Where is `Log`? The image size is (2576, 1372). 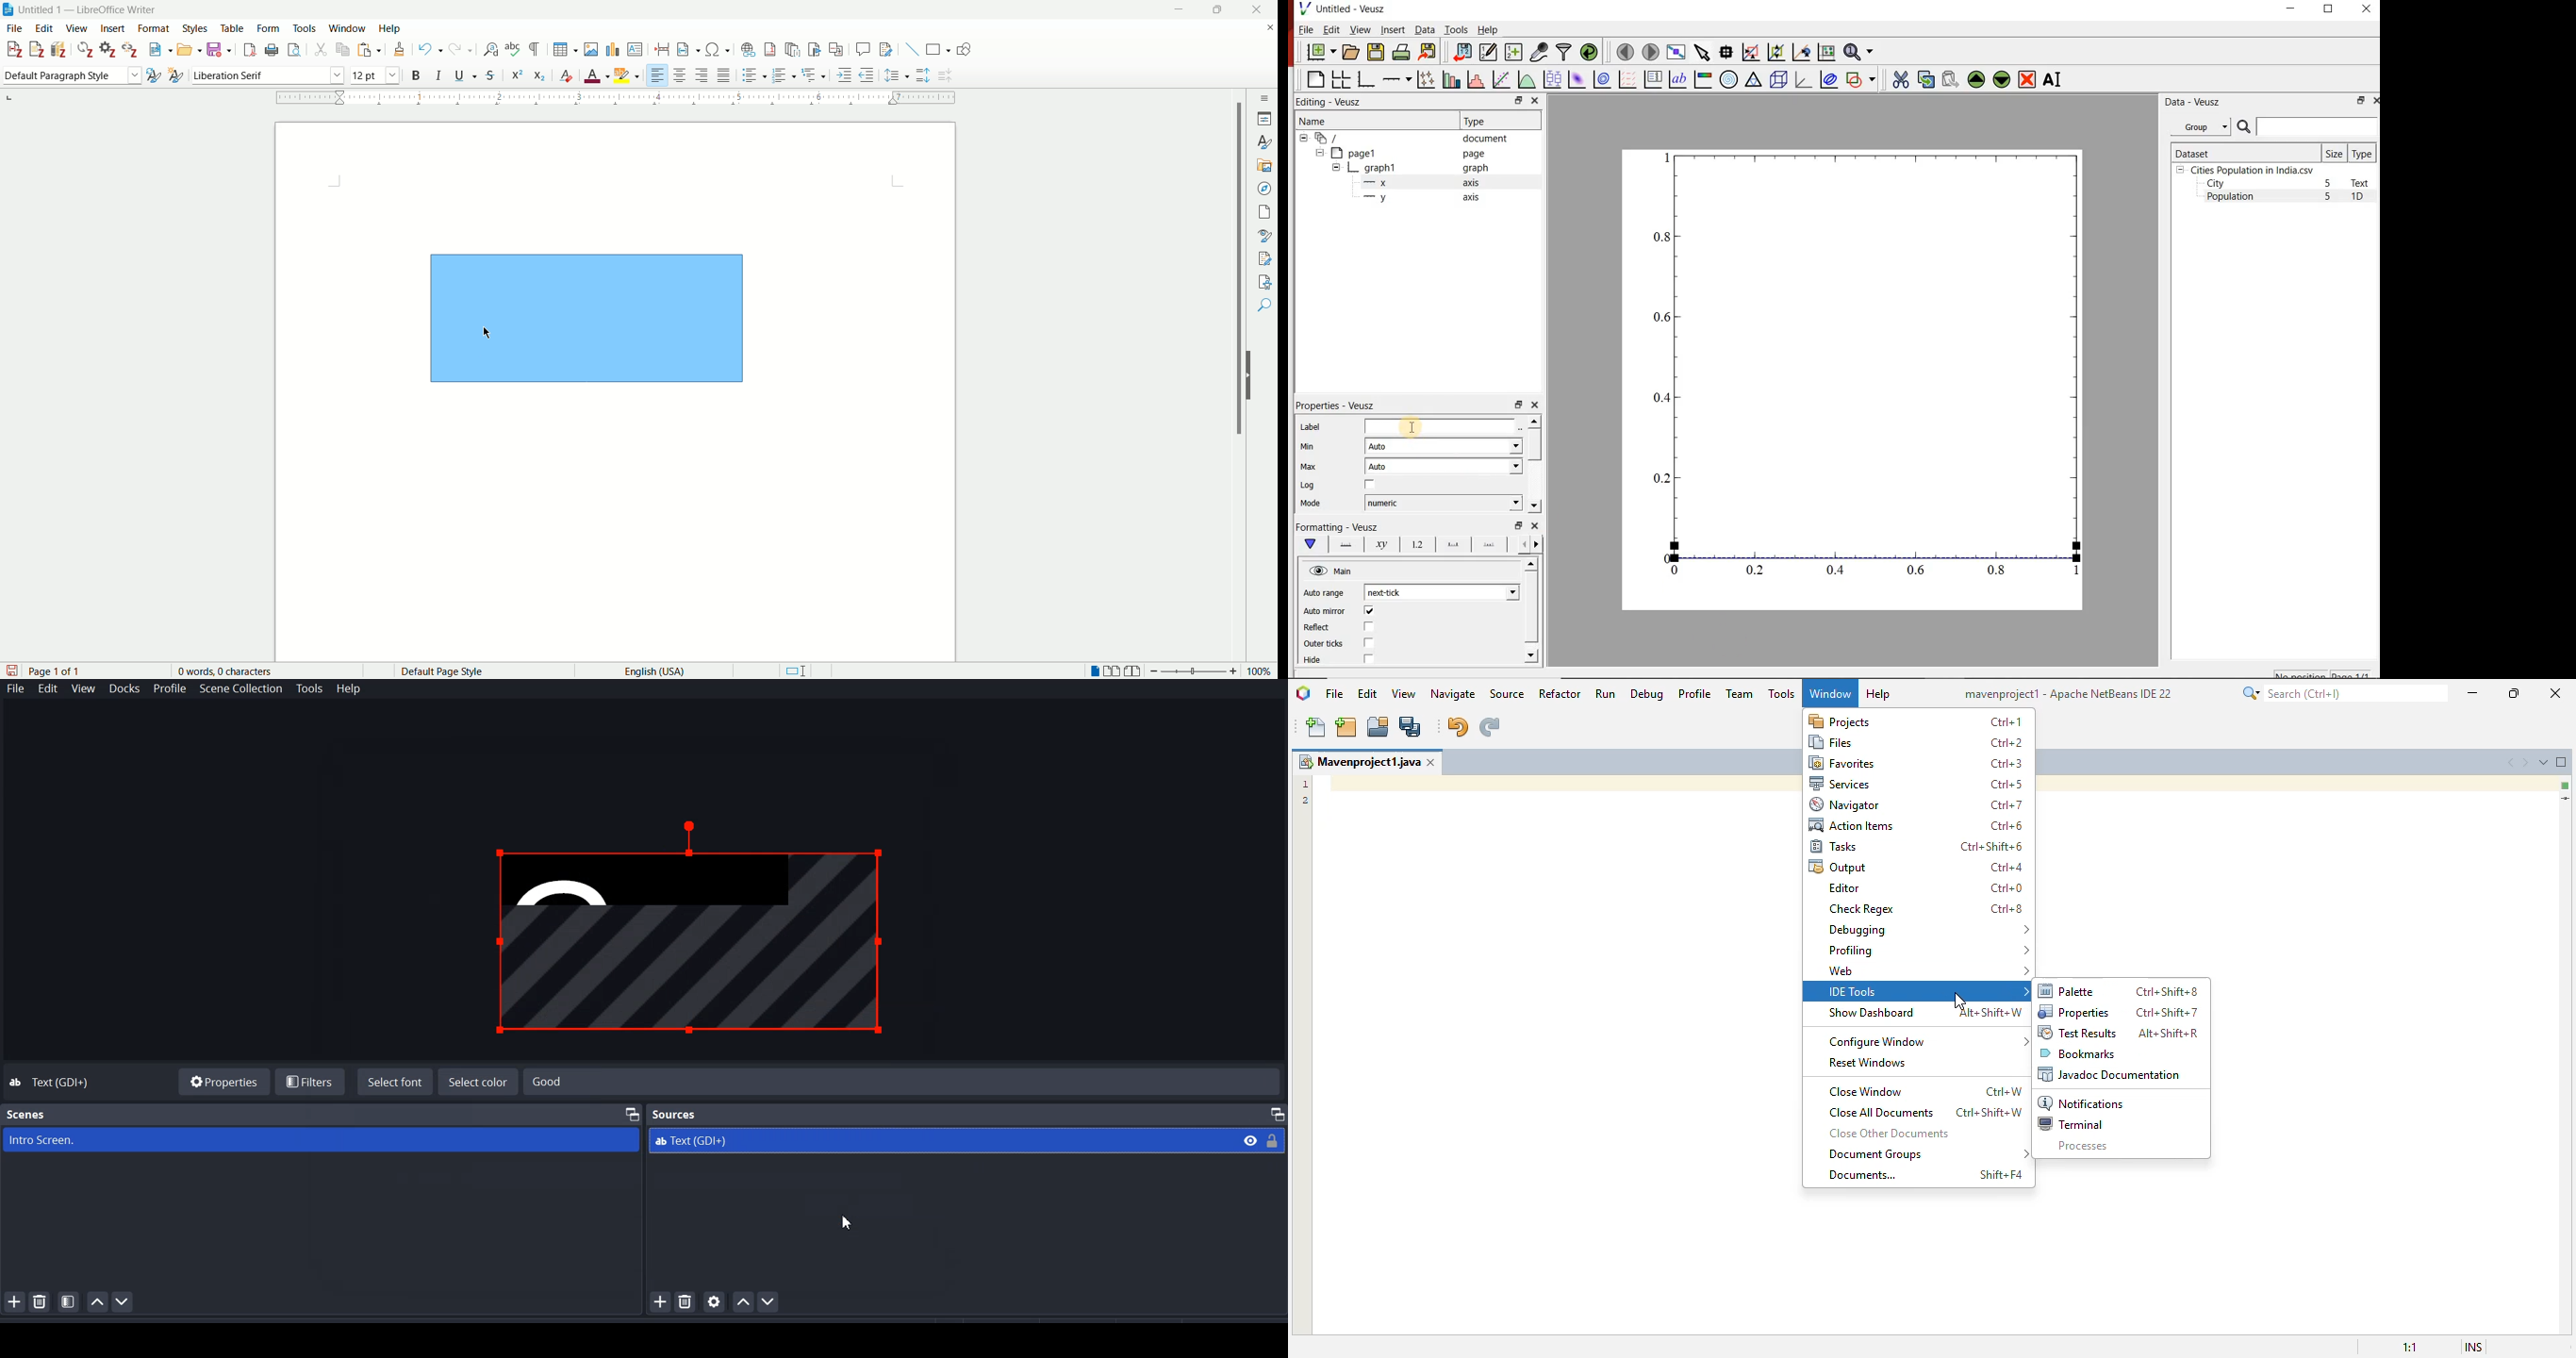 Log is located at coordinates (1309, 486).